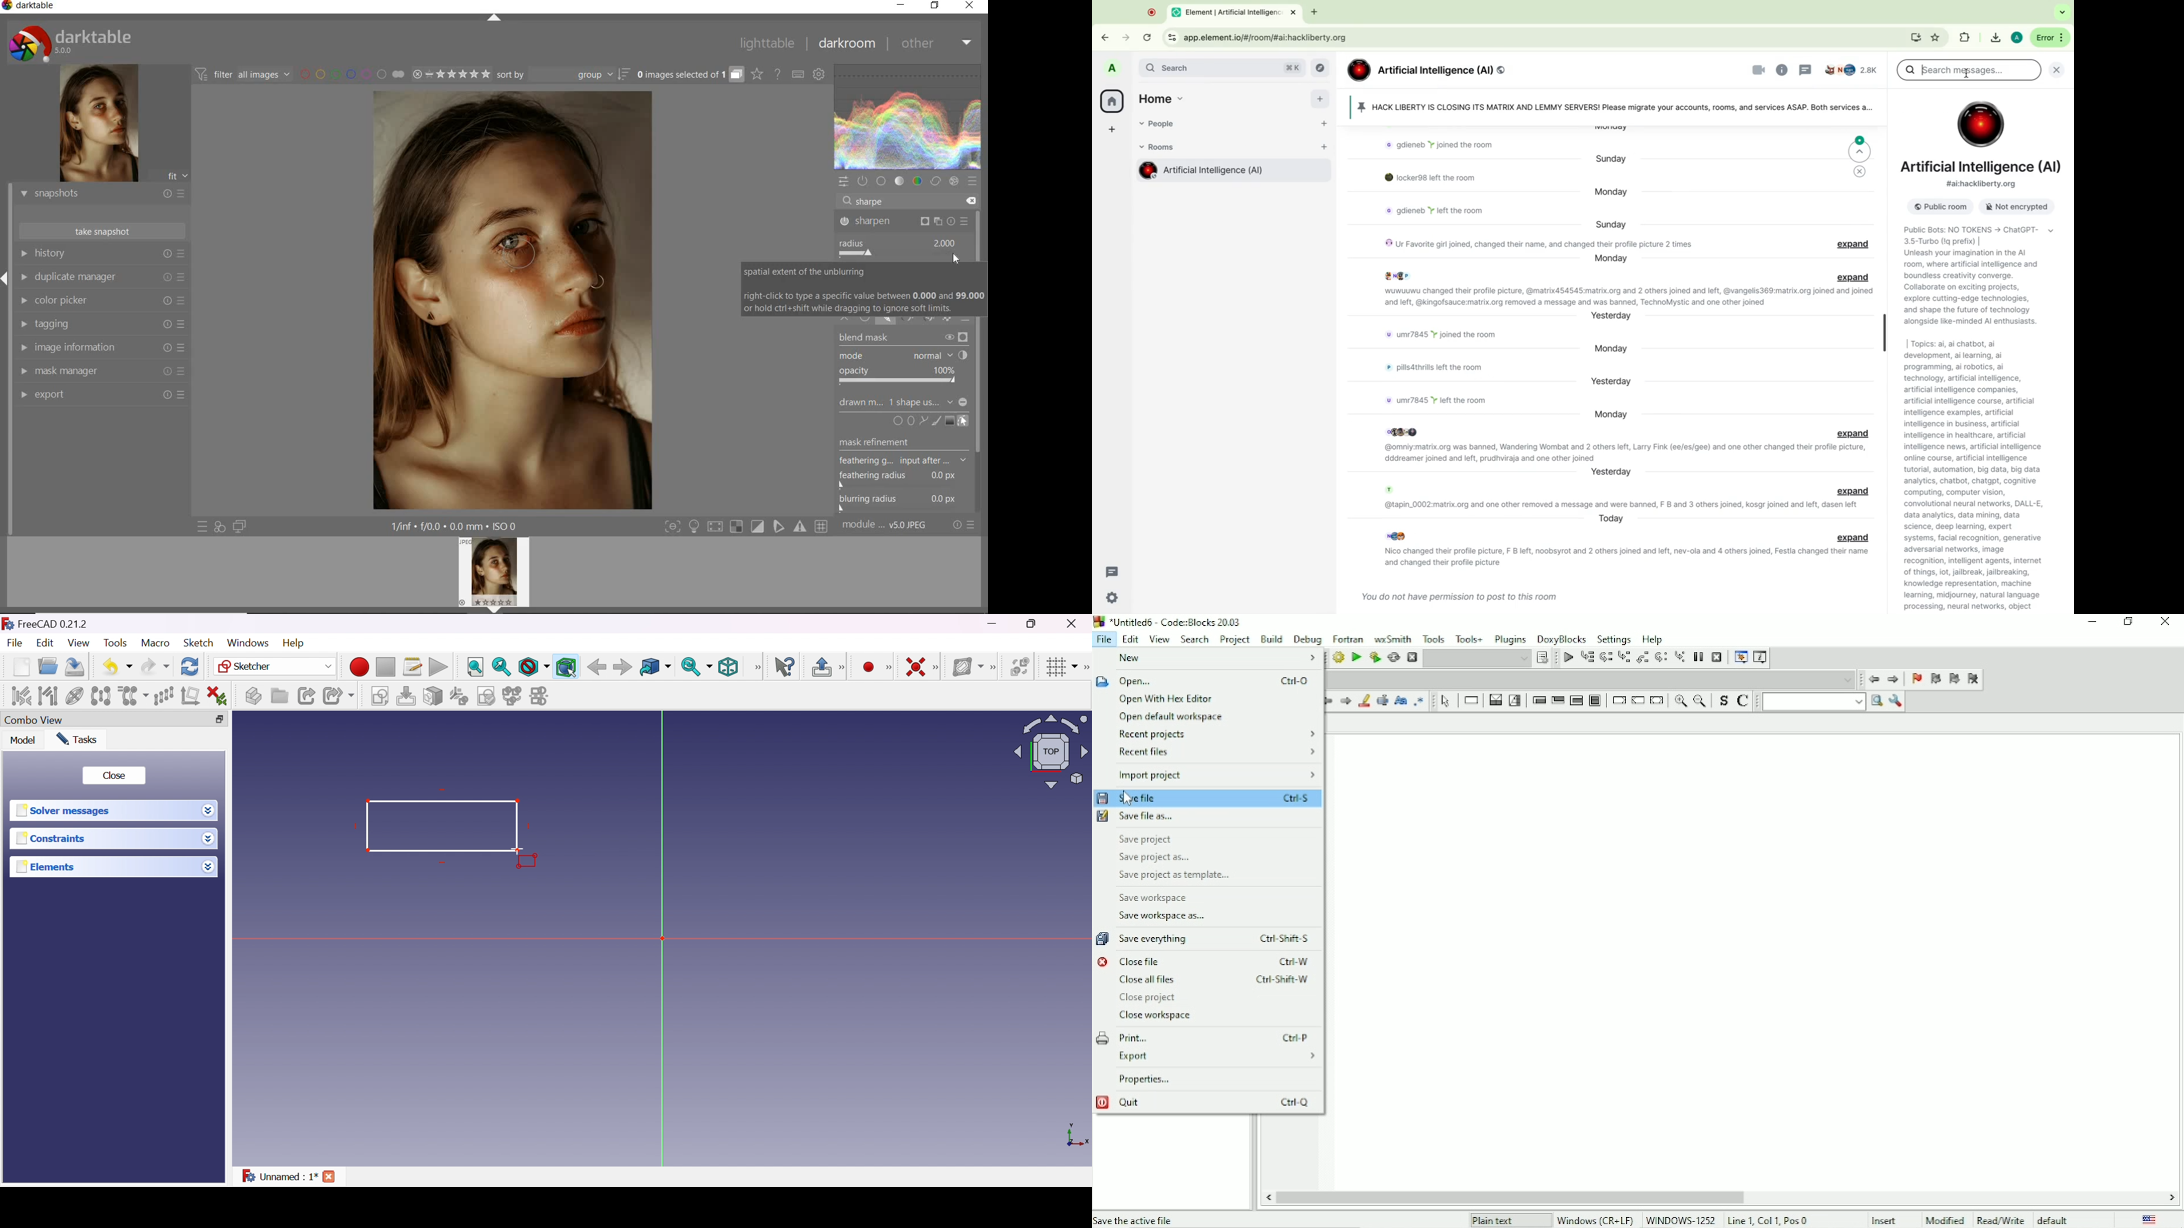 This screenshot has width=2184, height=1232. I want to click on Delete all constraints, so click(217, 695).